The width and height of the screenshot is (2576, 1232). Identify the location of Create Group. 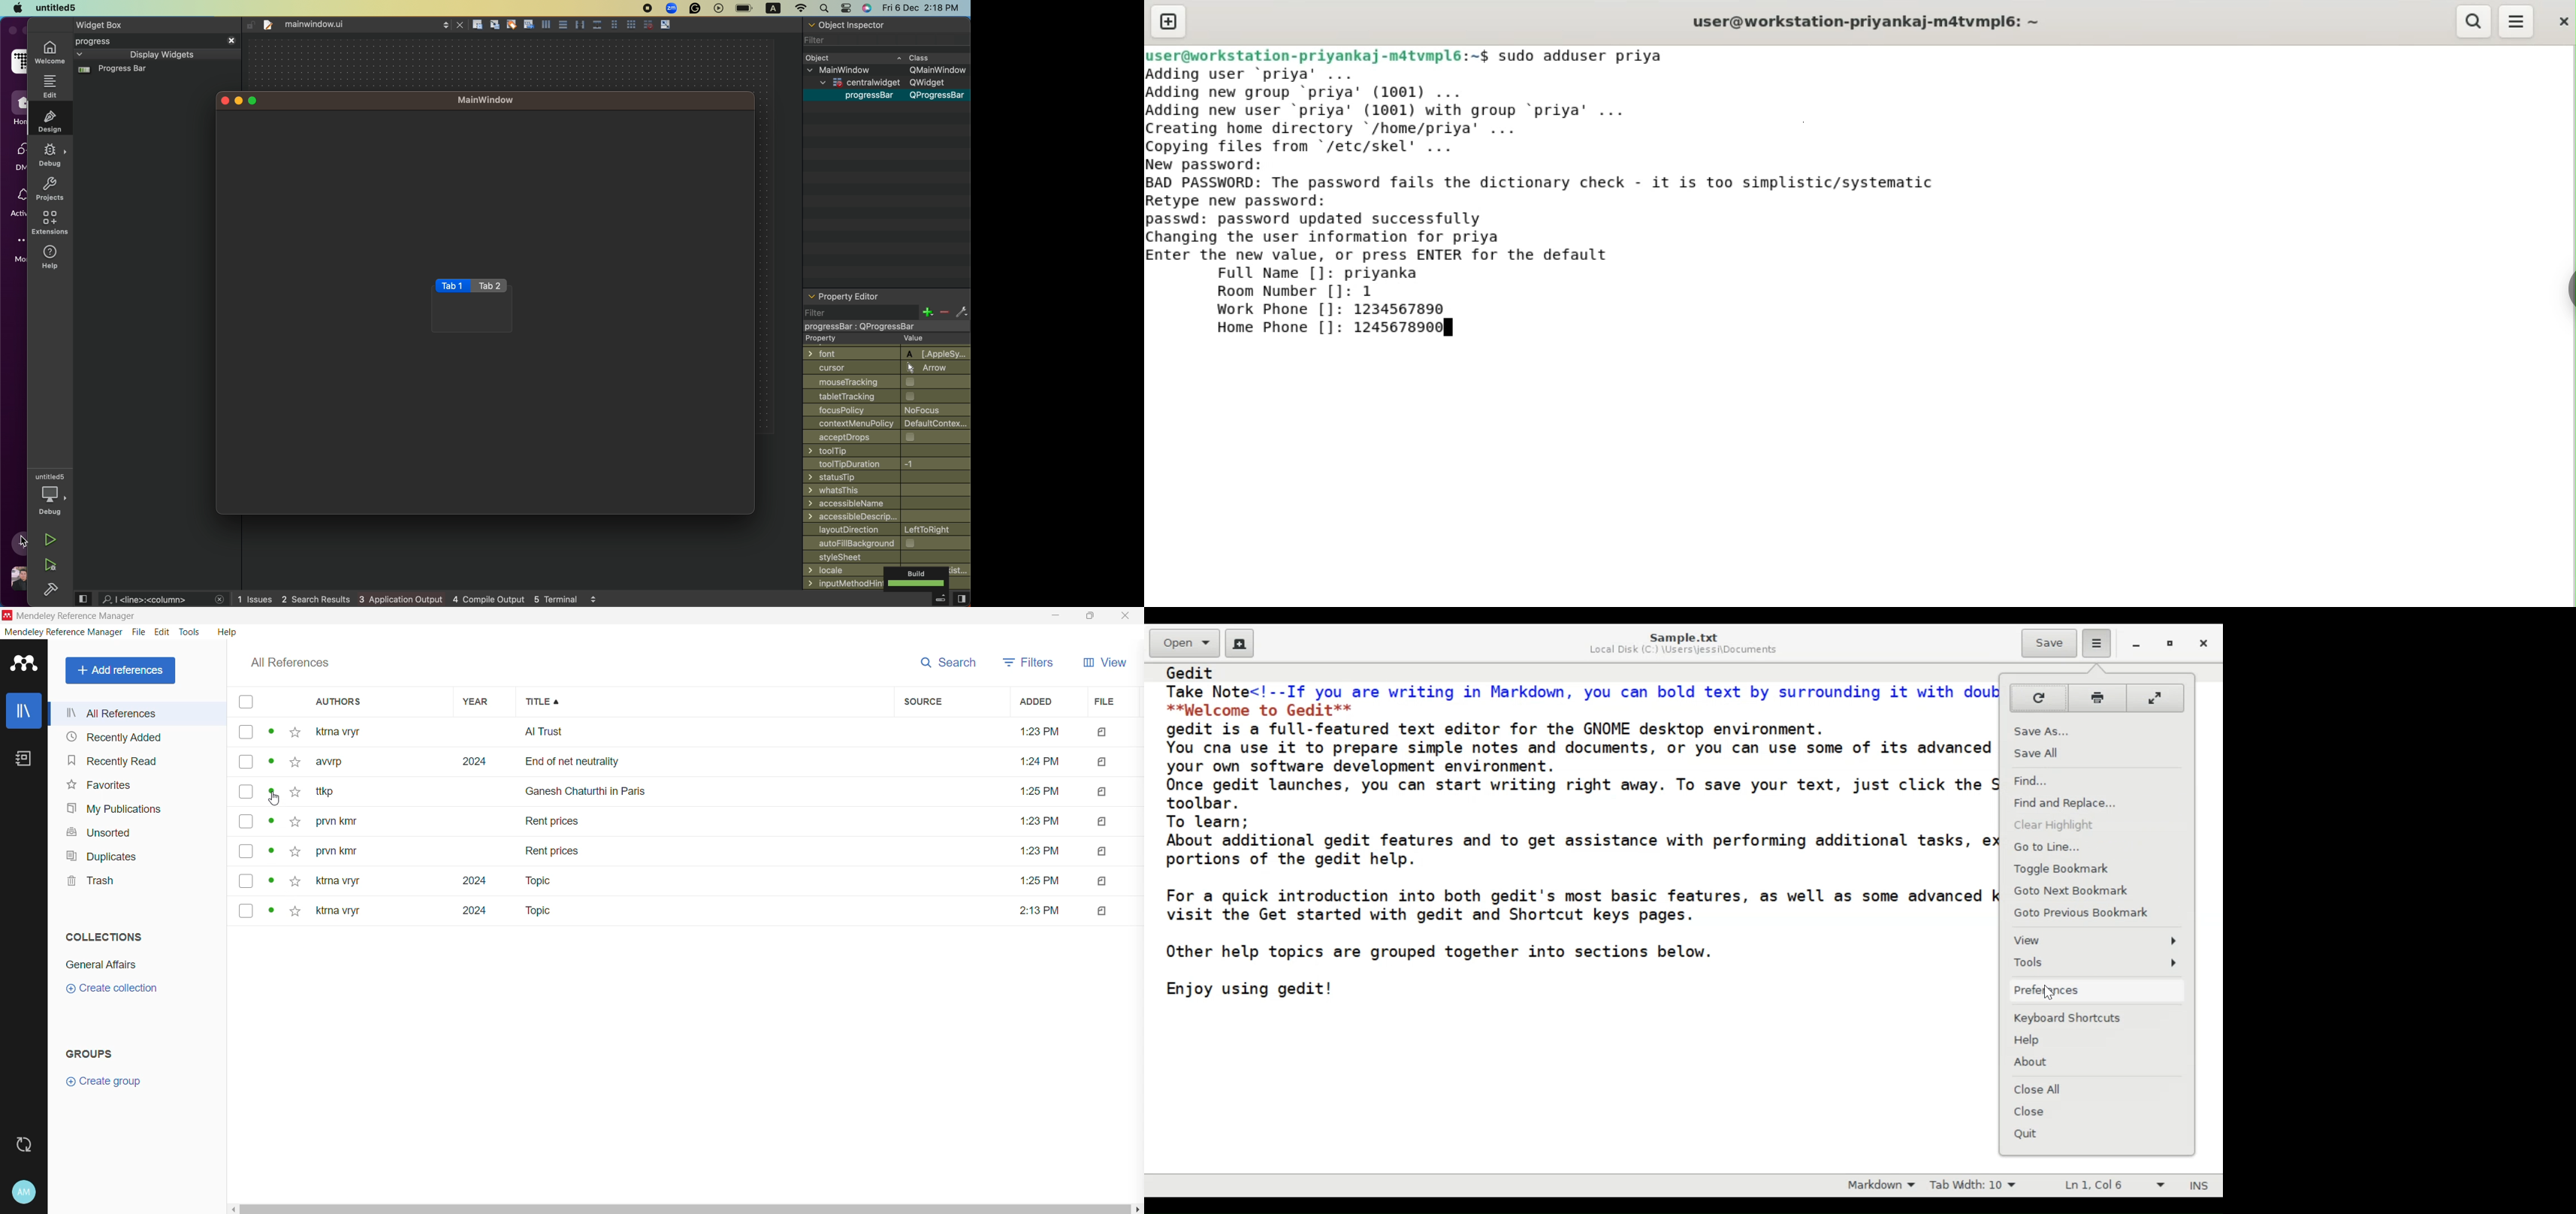
(110, 1082).